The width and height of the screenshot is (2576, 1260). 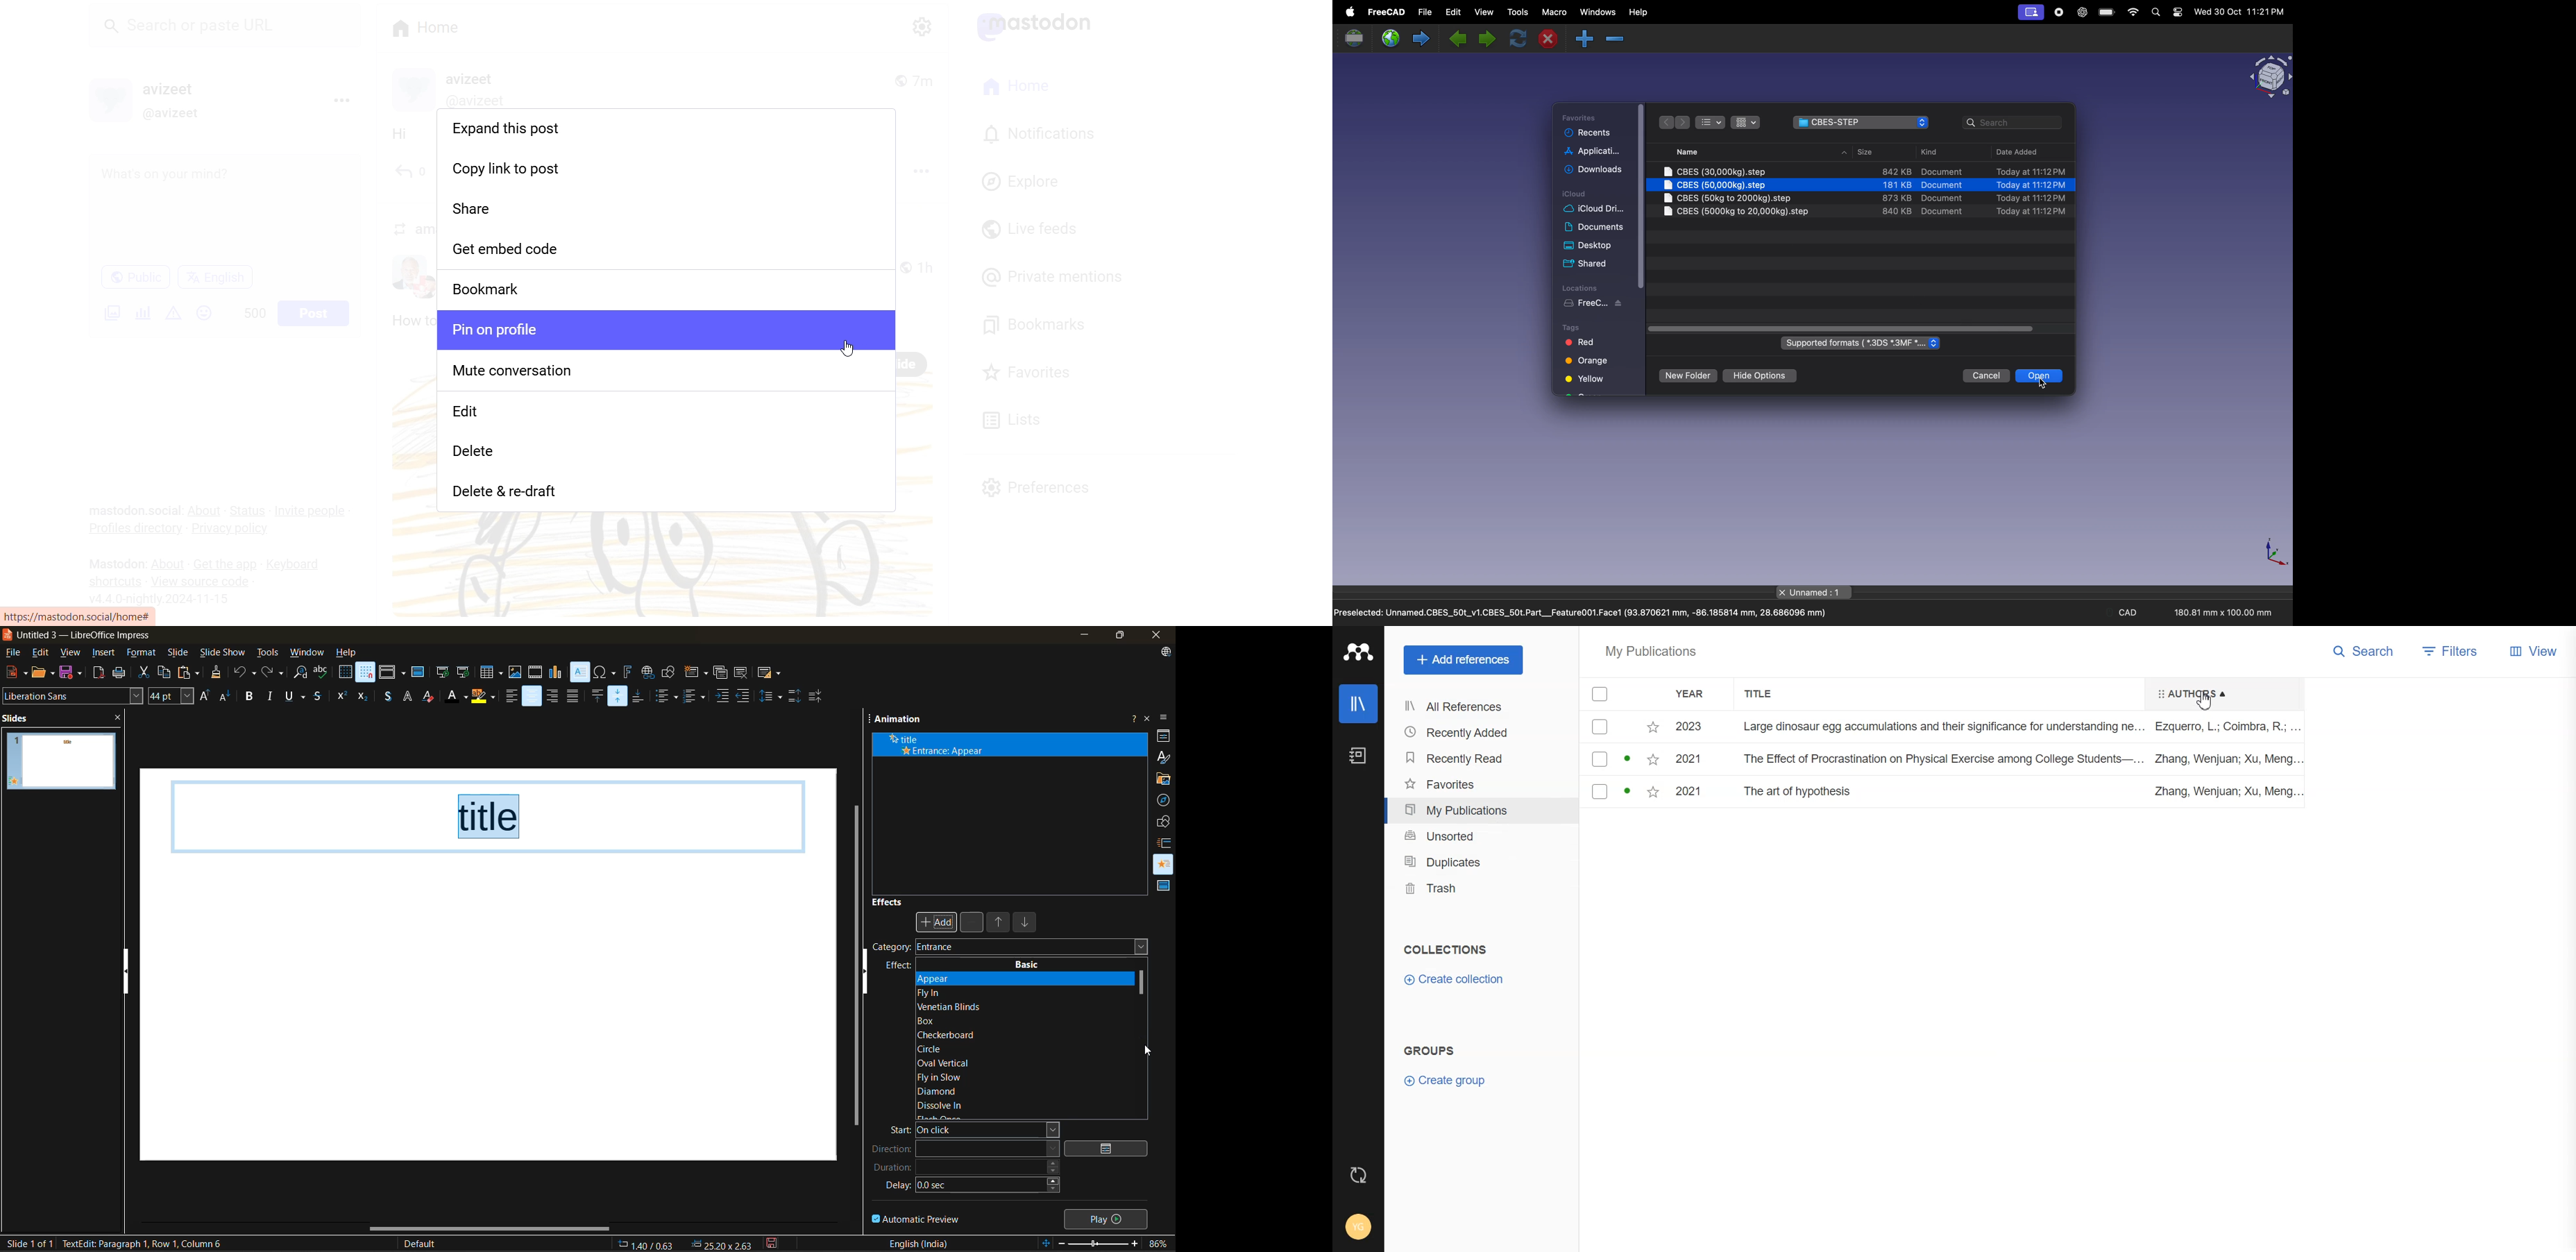 What do you see at coordinates (974, 1188) in the screenshot?
I see `delay` at bounding box center [974, 1188].